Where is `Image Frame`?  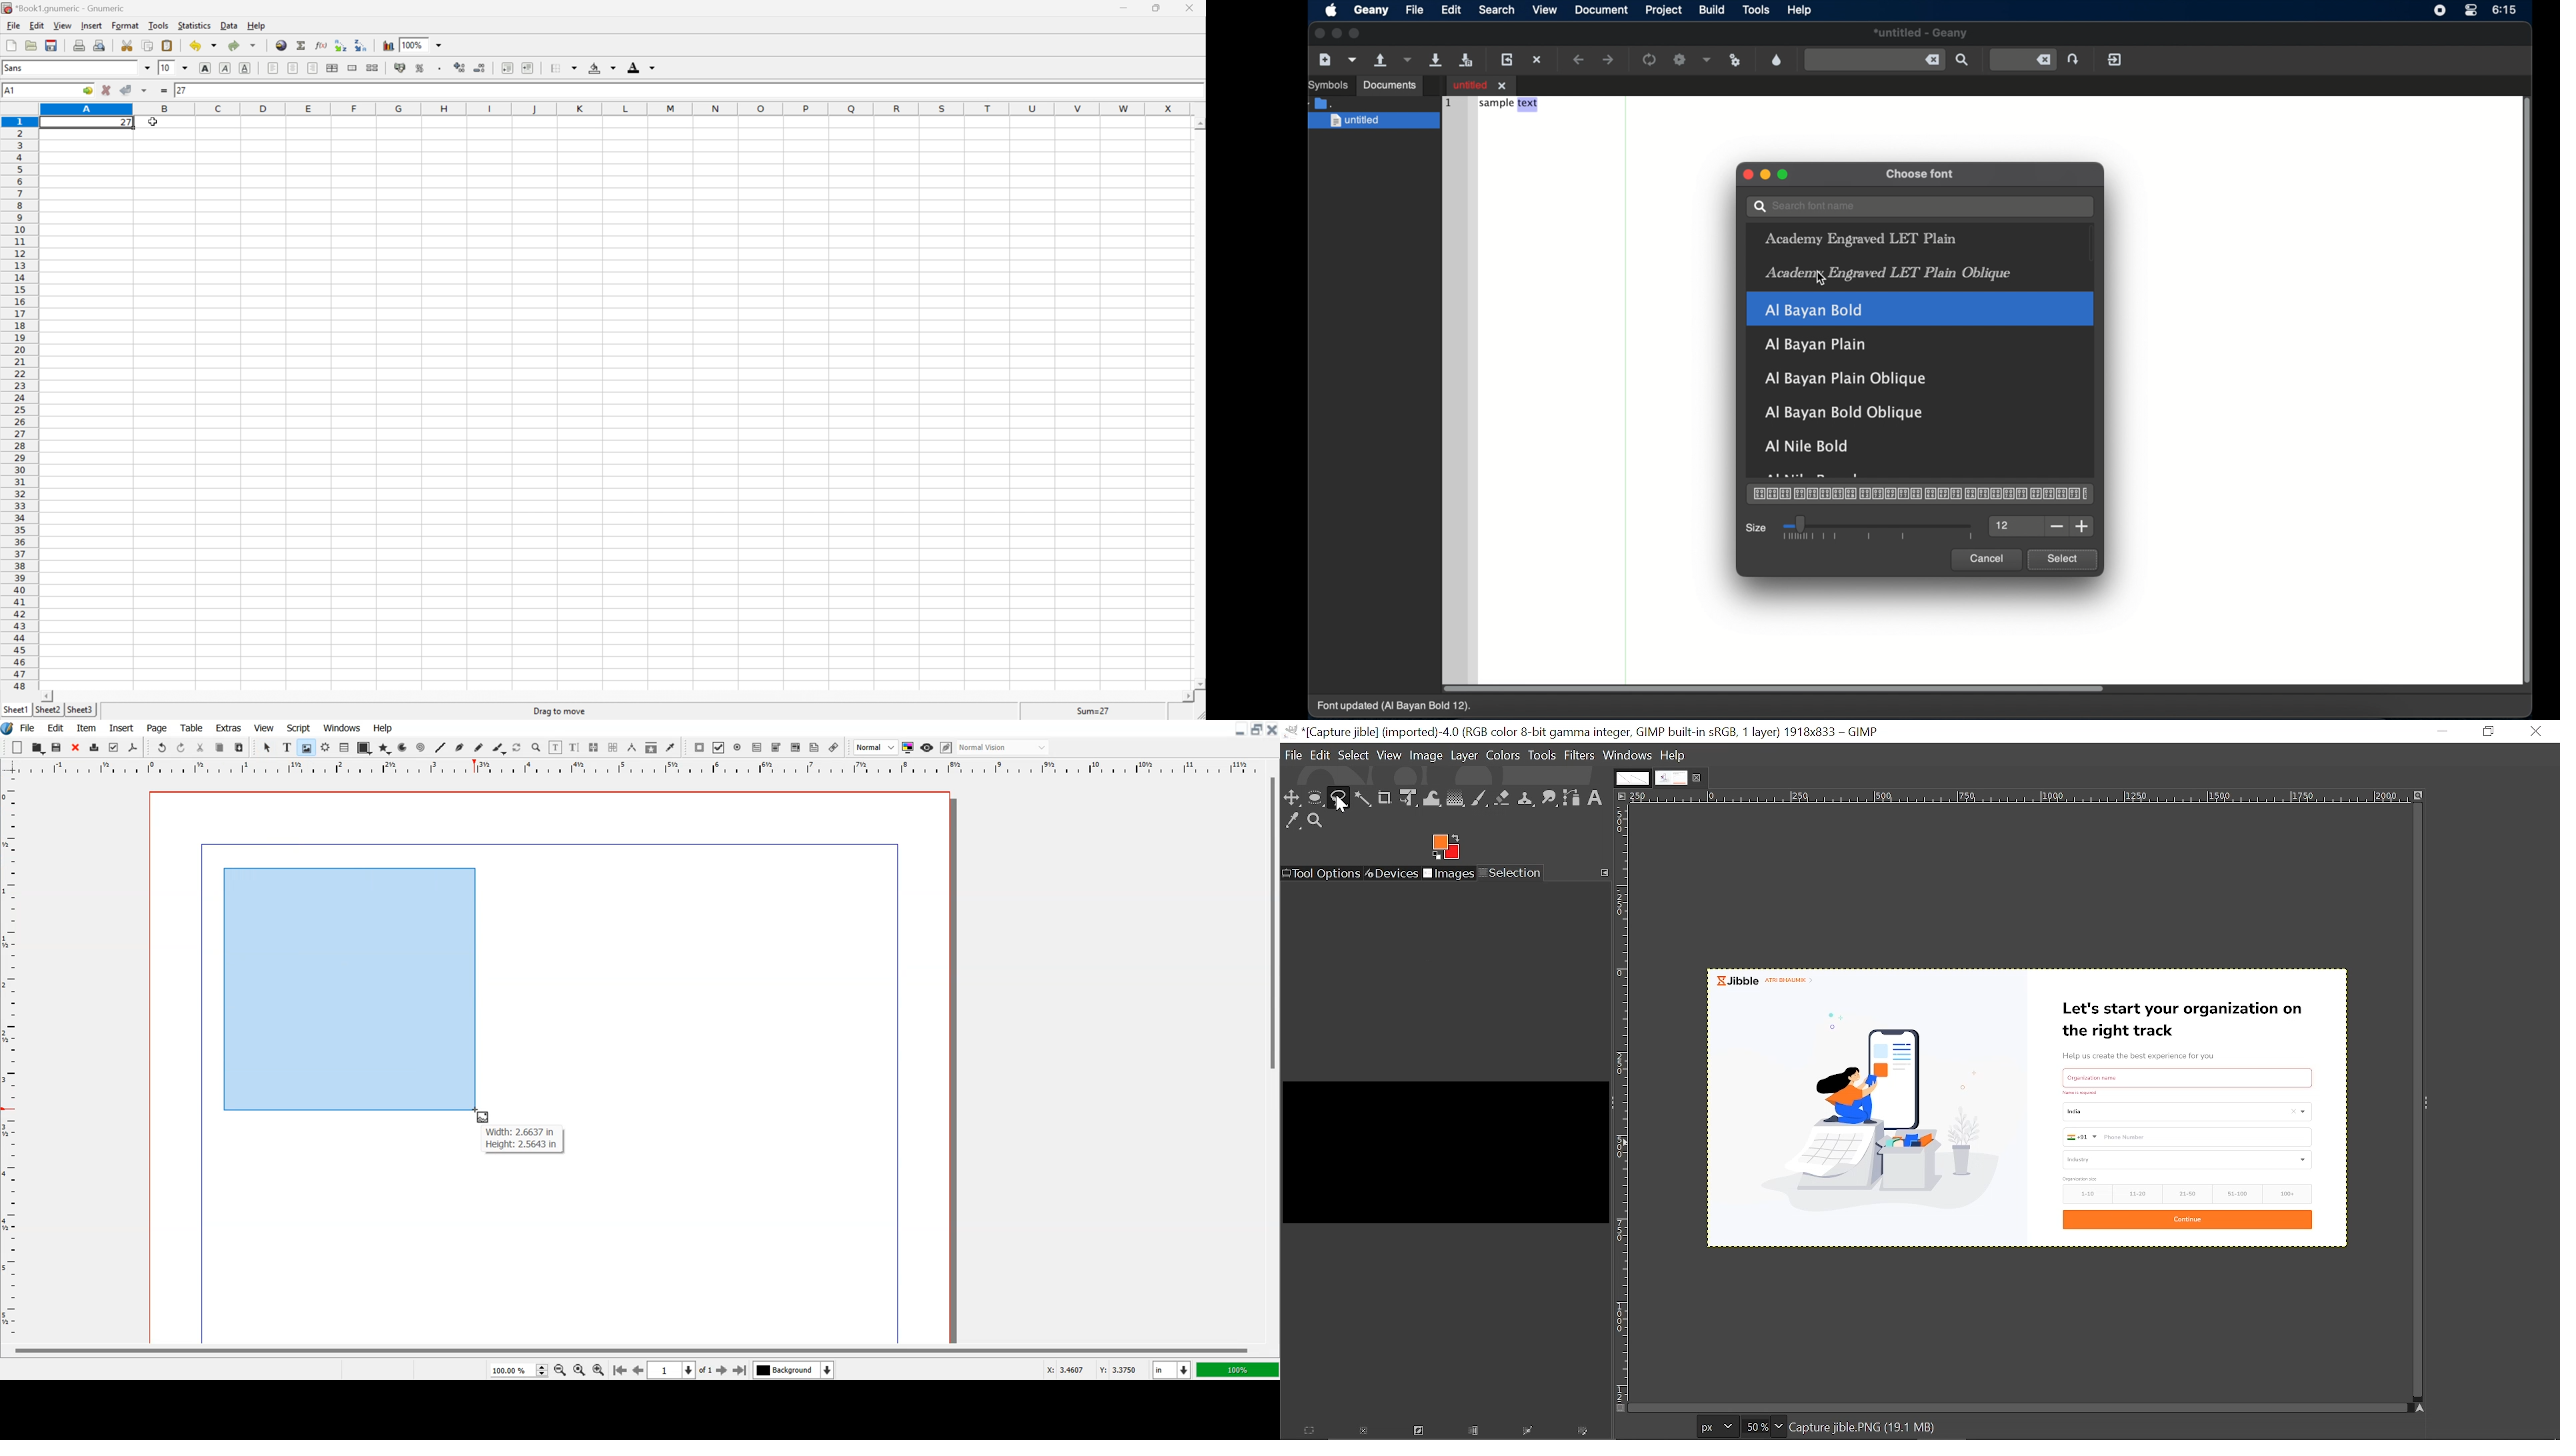 Image Frame is located at coordinates (306, 747).